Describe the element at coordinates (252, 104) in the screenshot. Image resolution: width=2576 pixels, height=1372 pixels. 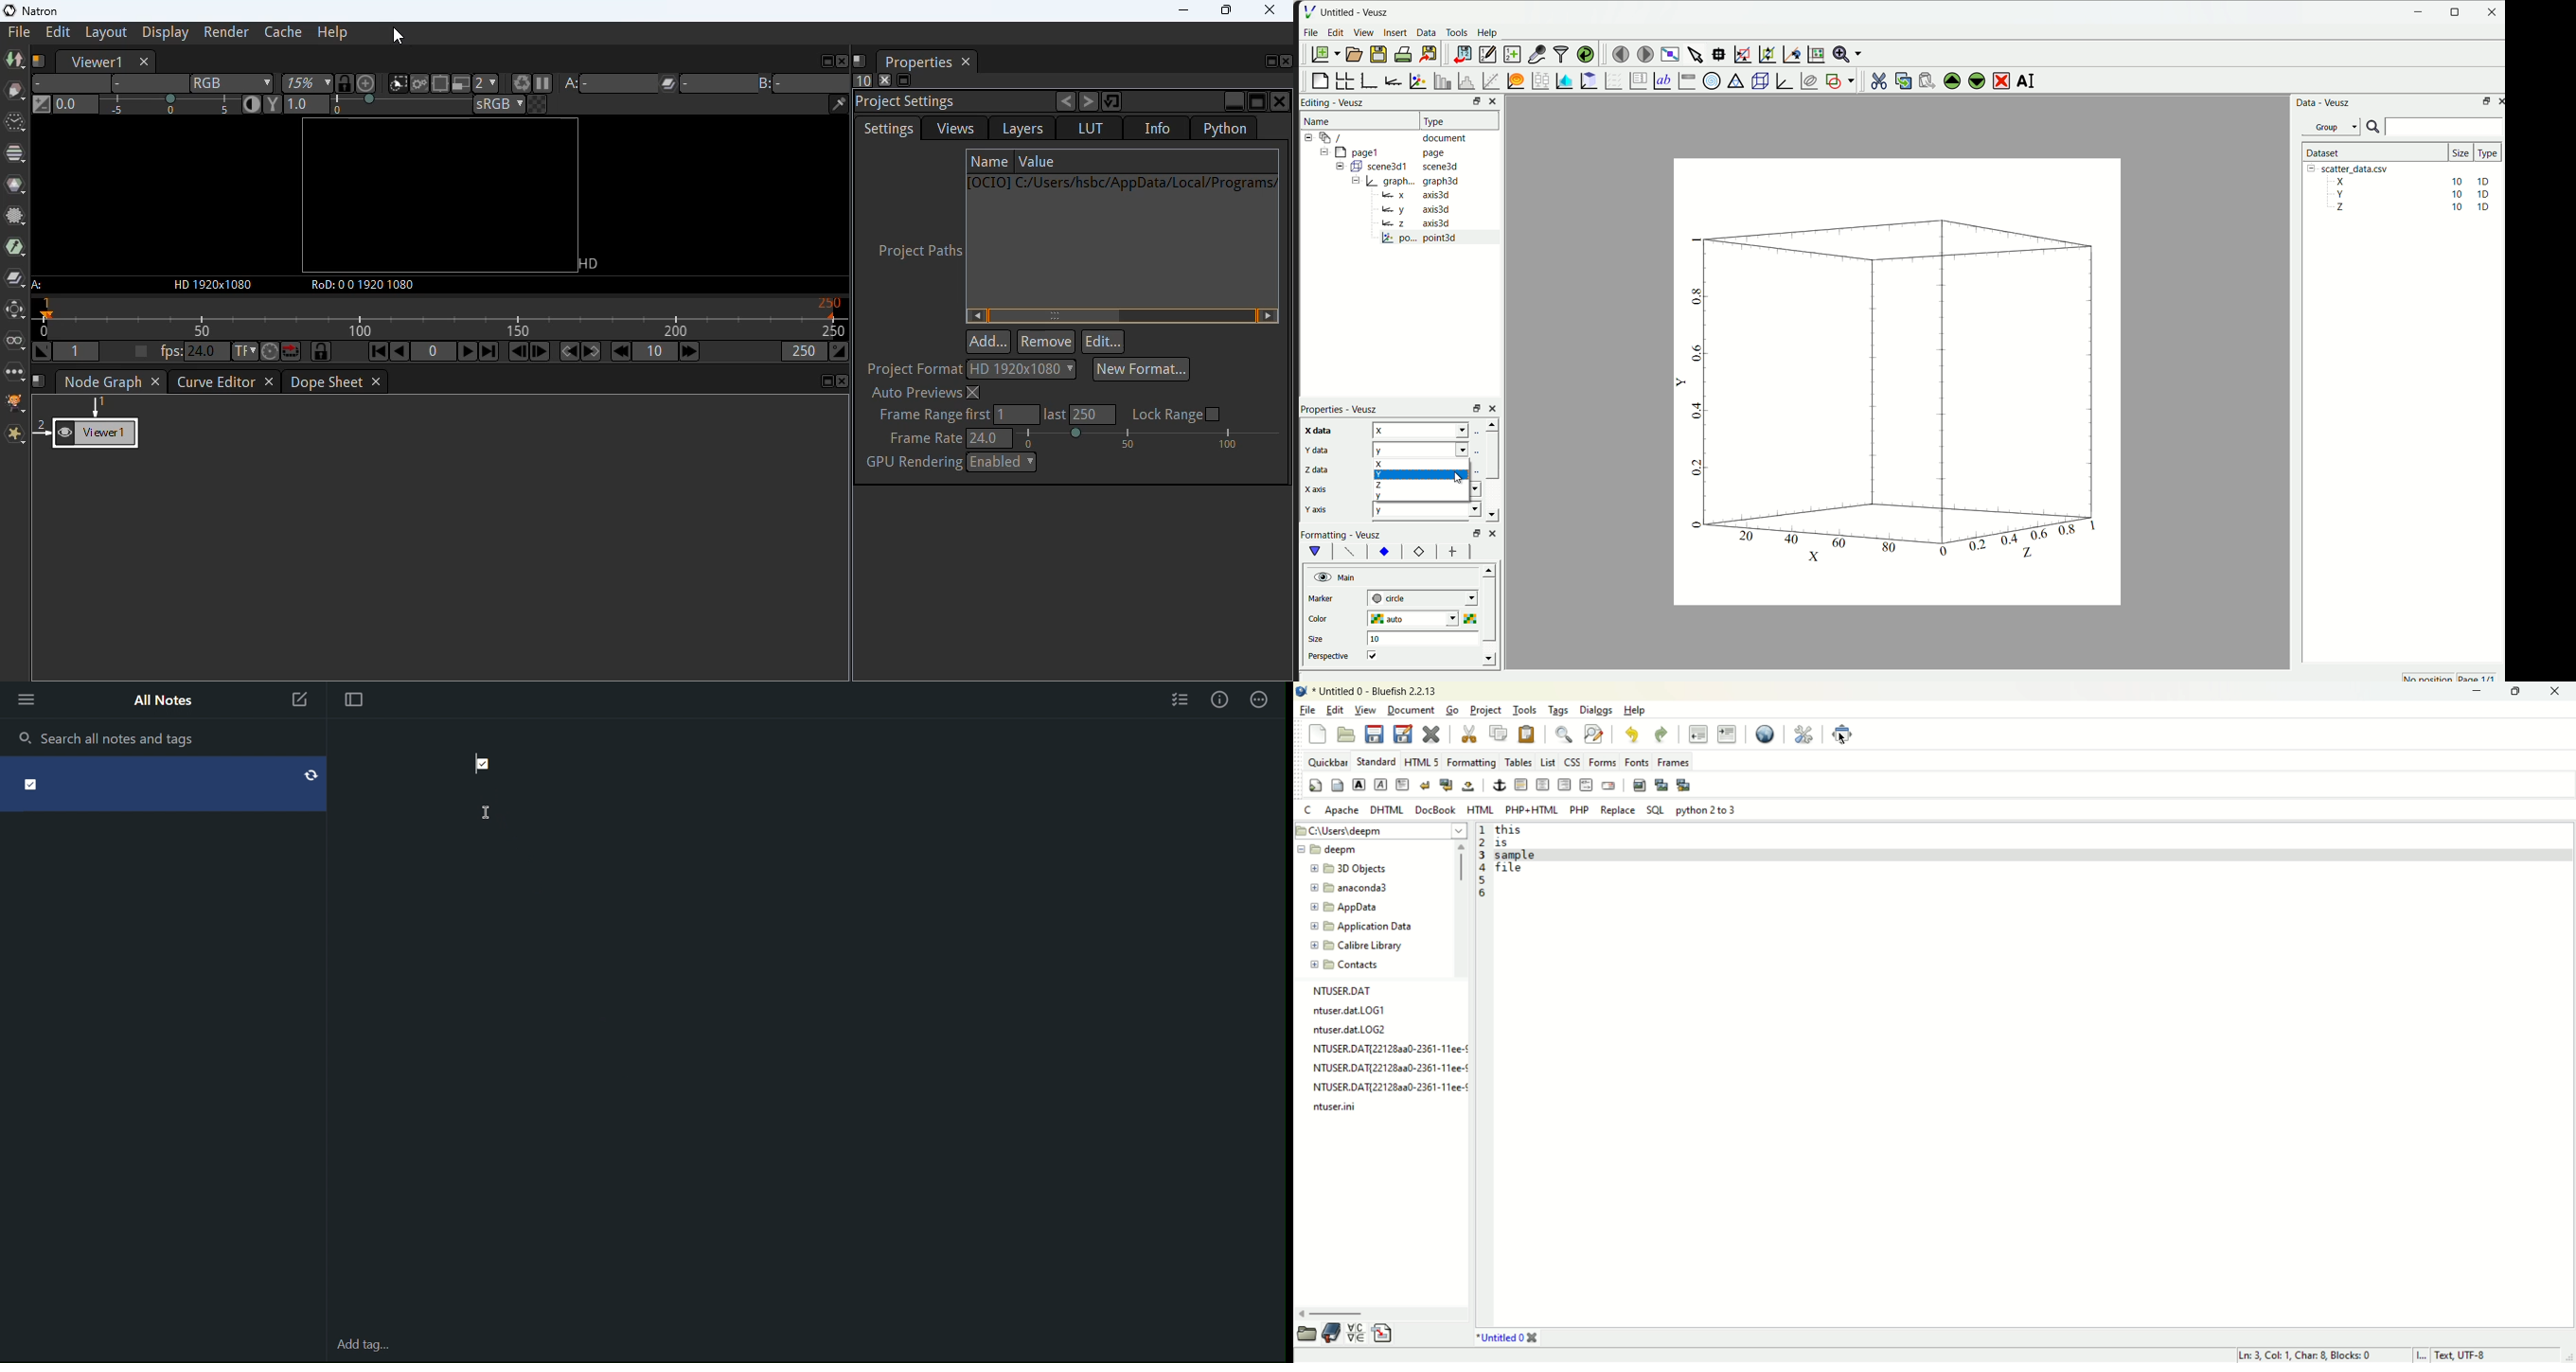
I see `auto-contrast` at that location.